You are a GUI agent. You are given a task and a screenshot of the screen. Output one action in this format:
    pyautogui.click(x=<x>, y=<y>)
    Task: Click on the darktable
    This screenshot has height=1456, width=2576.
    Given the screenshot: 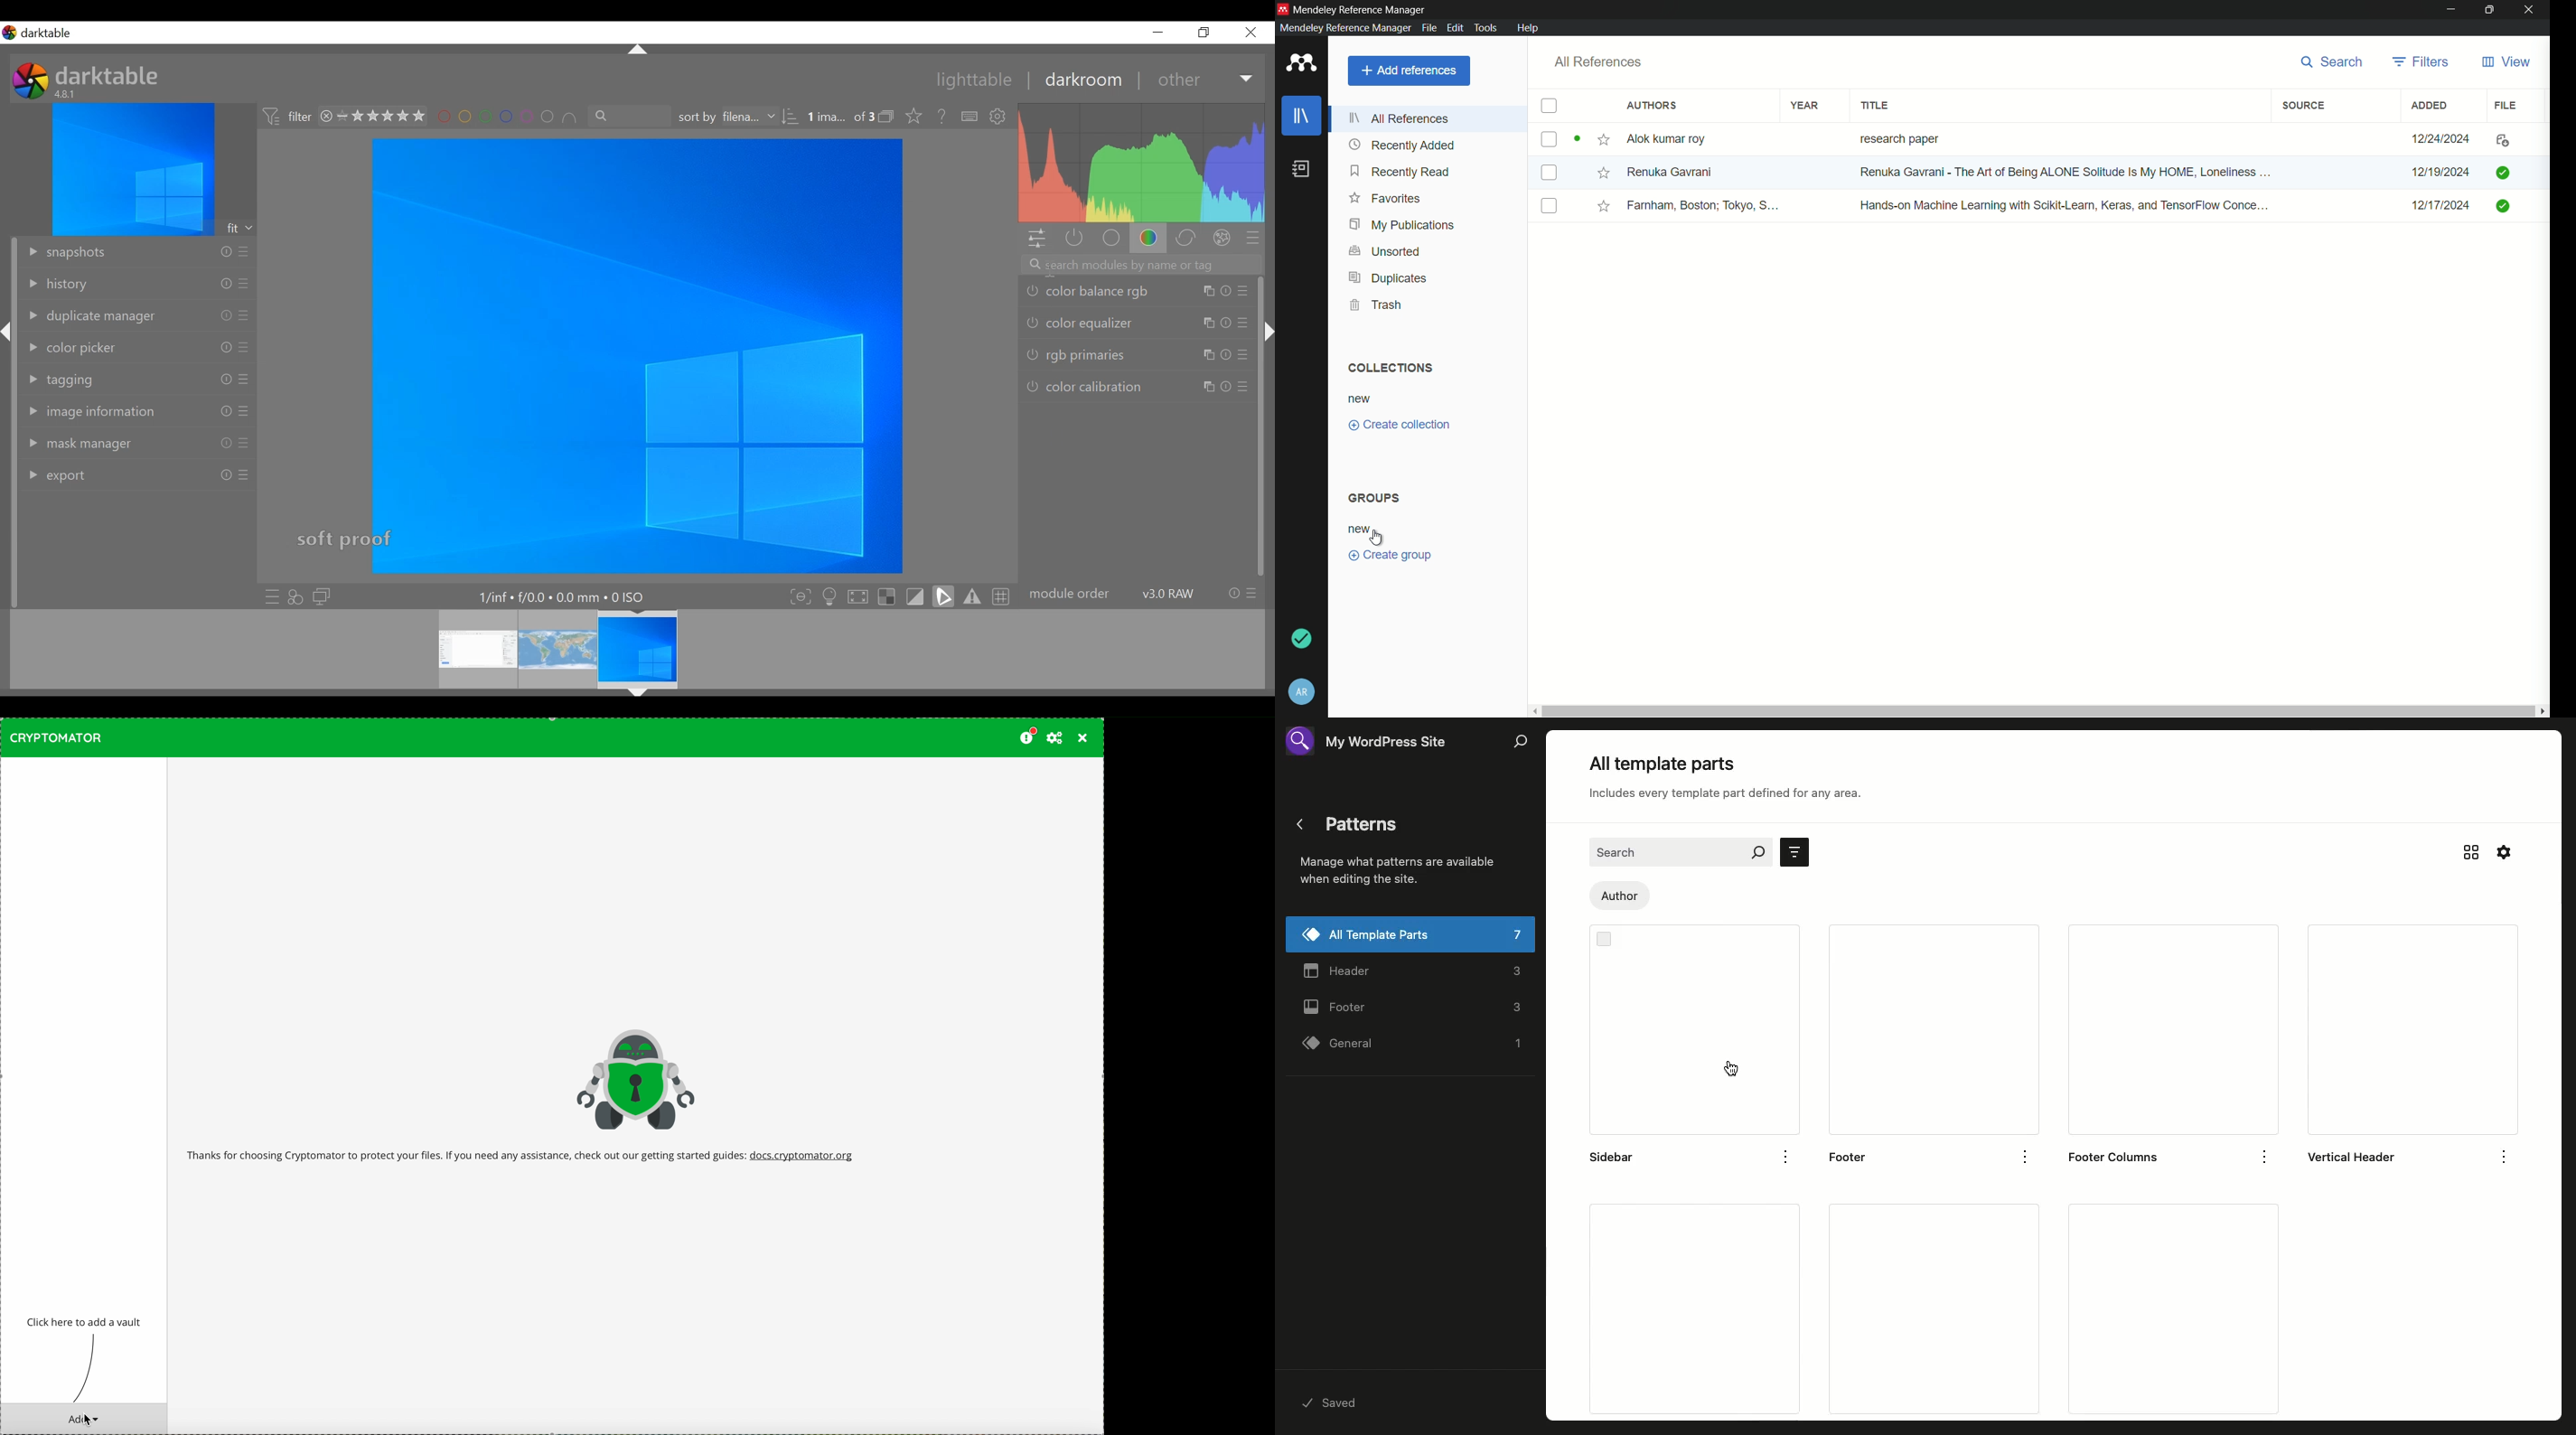 What is the action you would take?
    pyautogui.click(x=110, y=74)
    